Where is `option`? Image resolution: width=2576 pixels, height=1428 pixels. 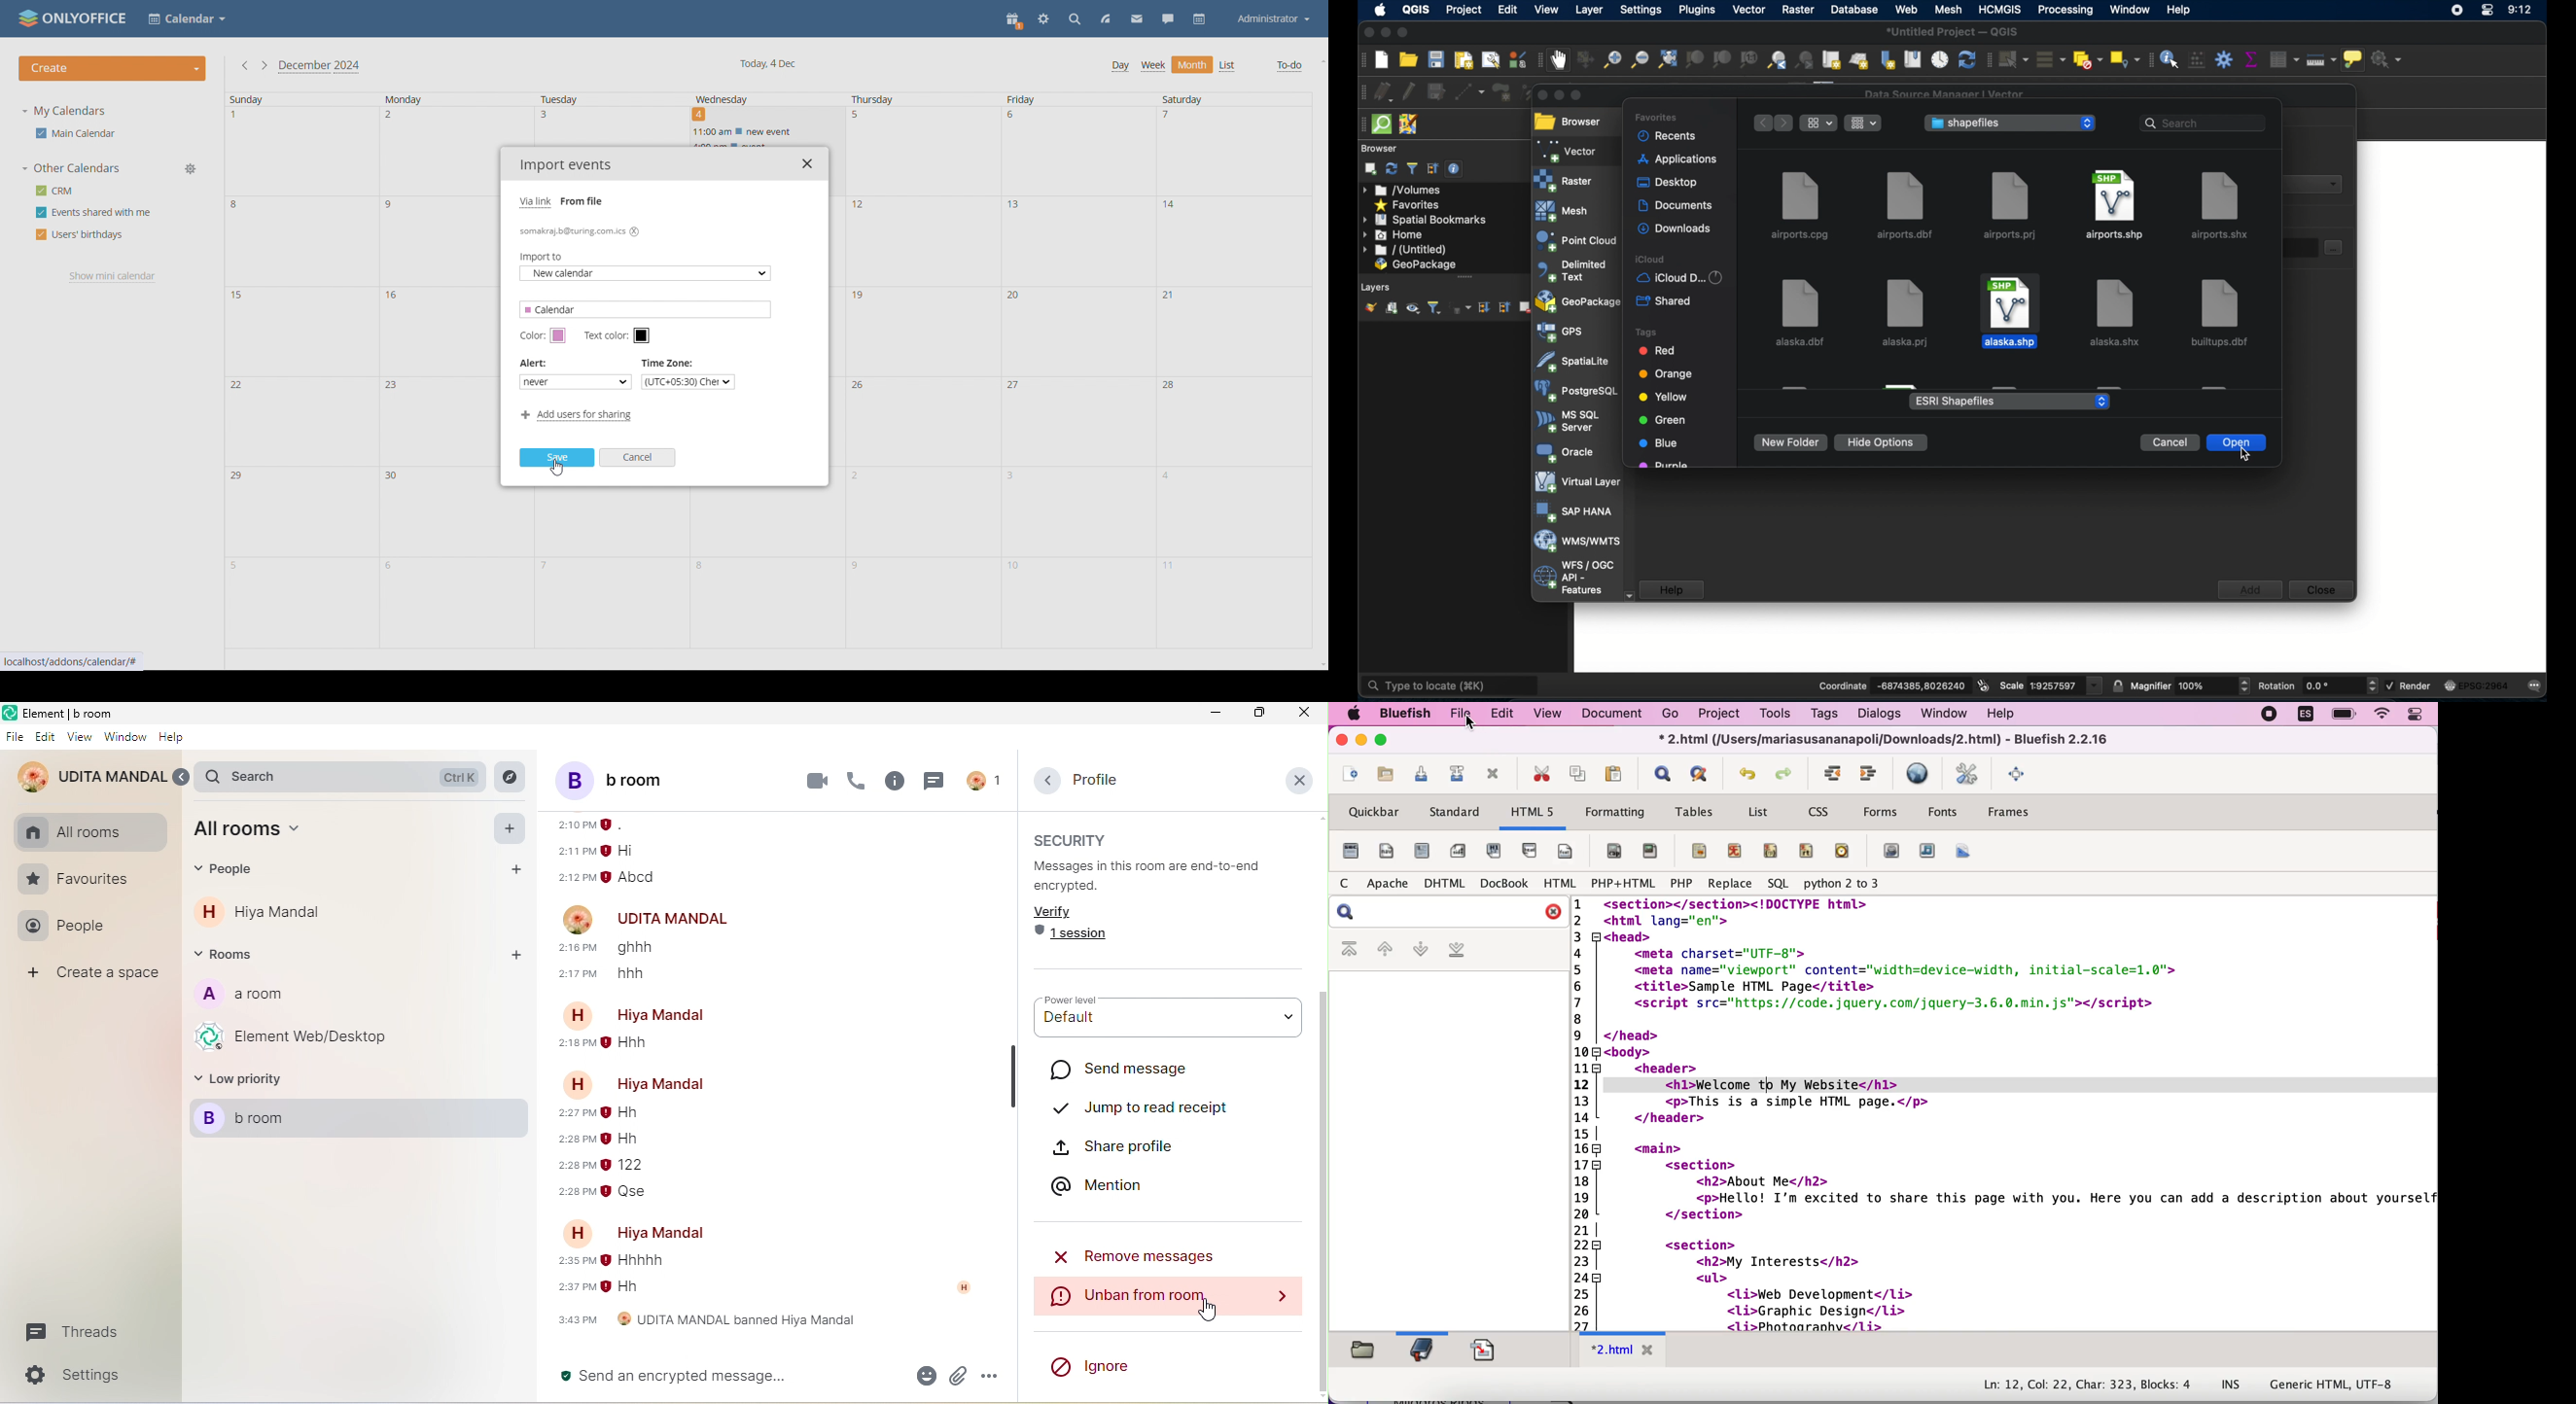 option is located at coordinates (990, 1377).